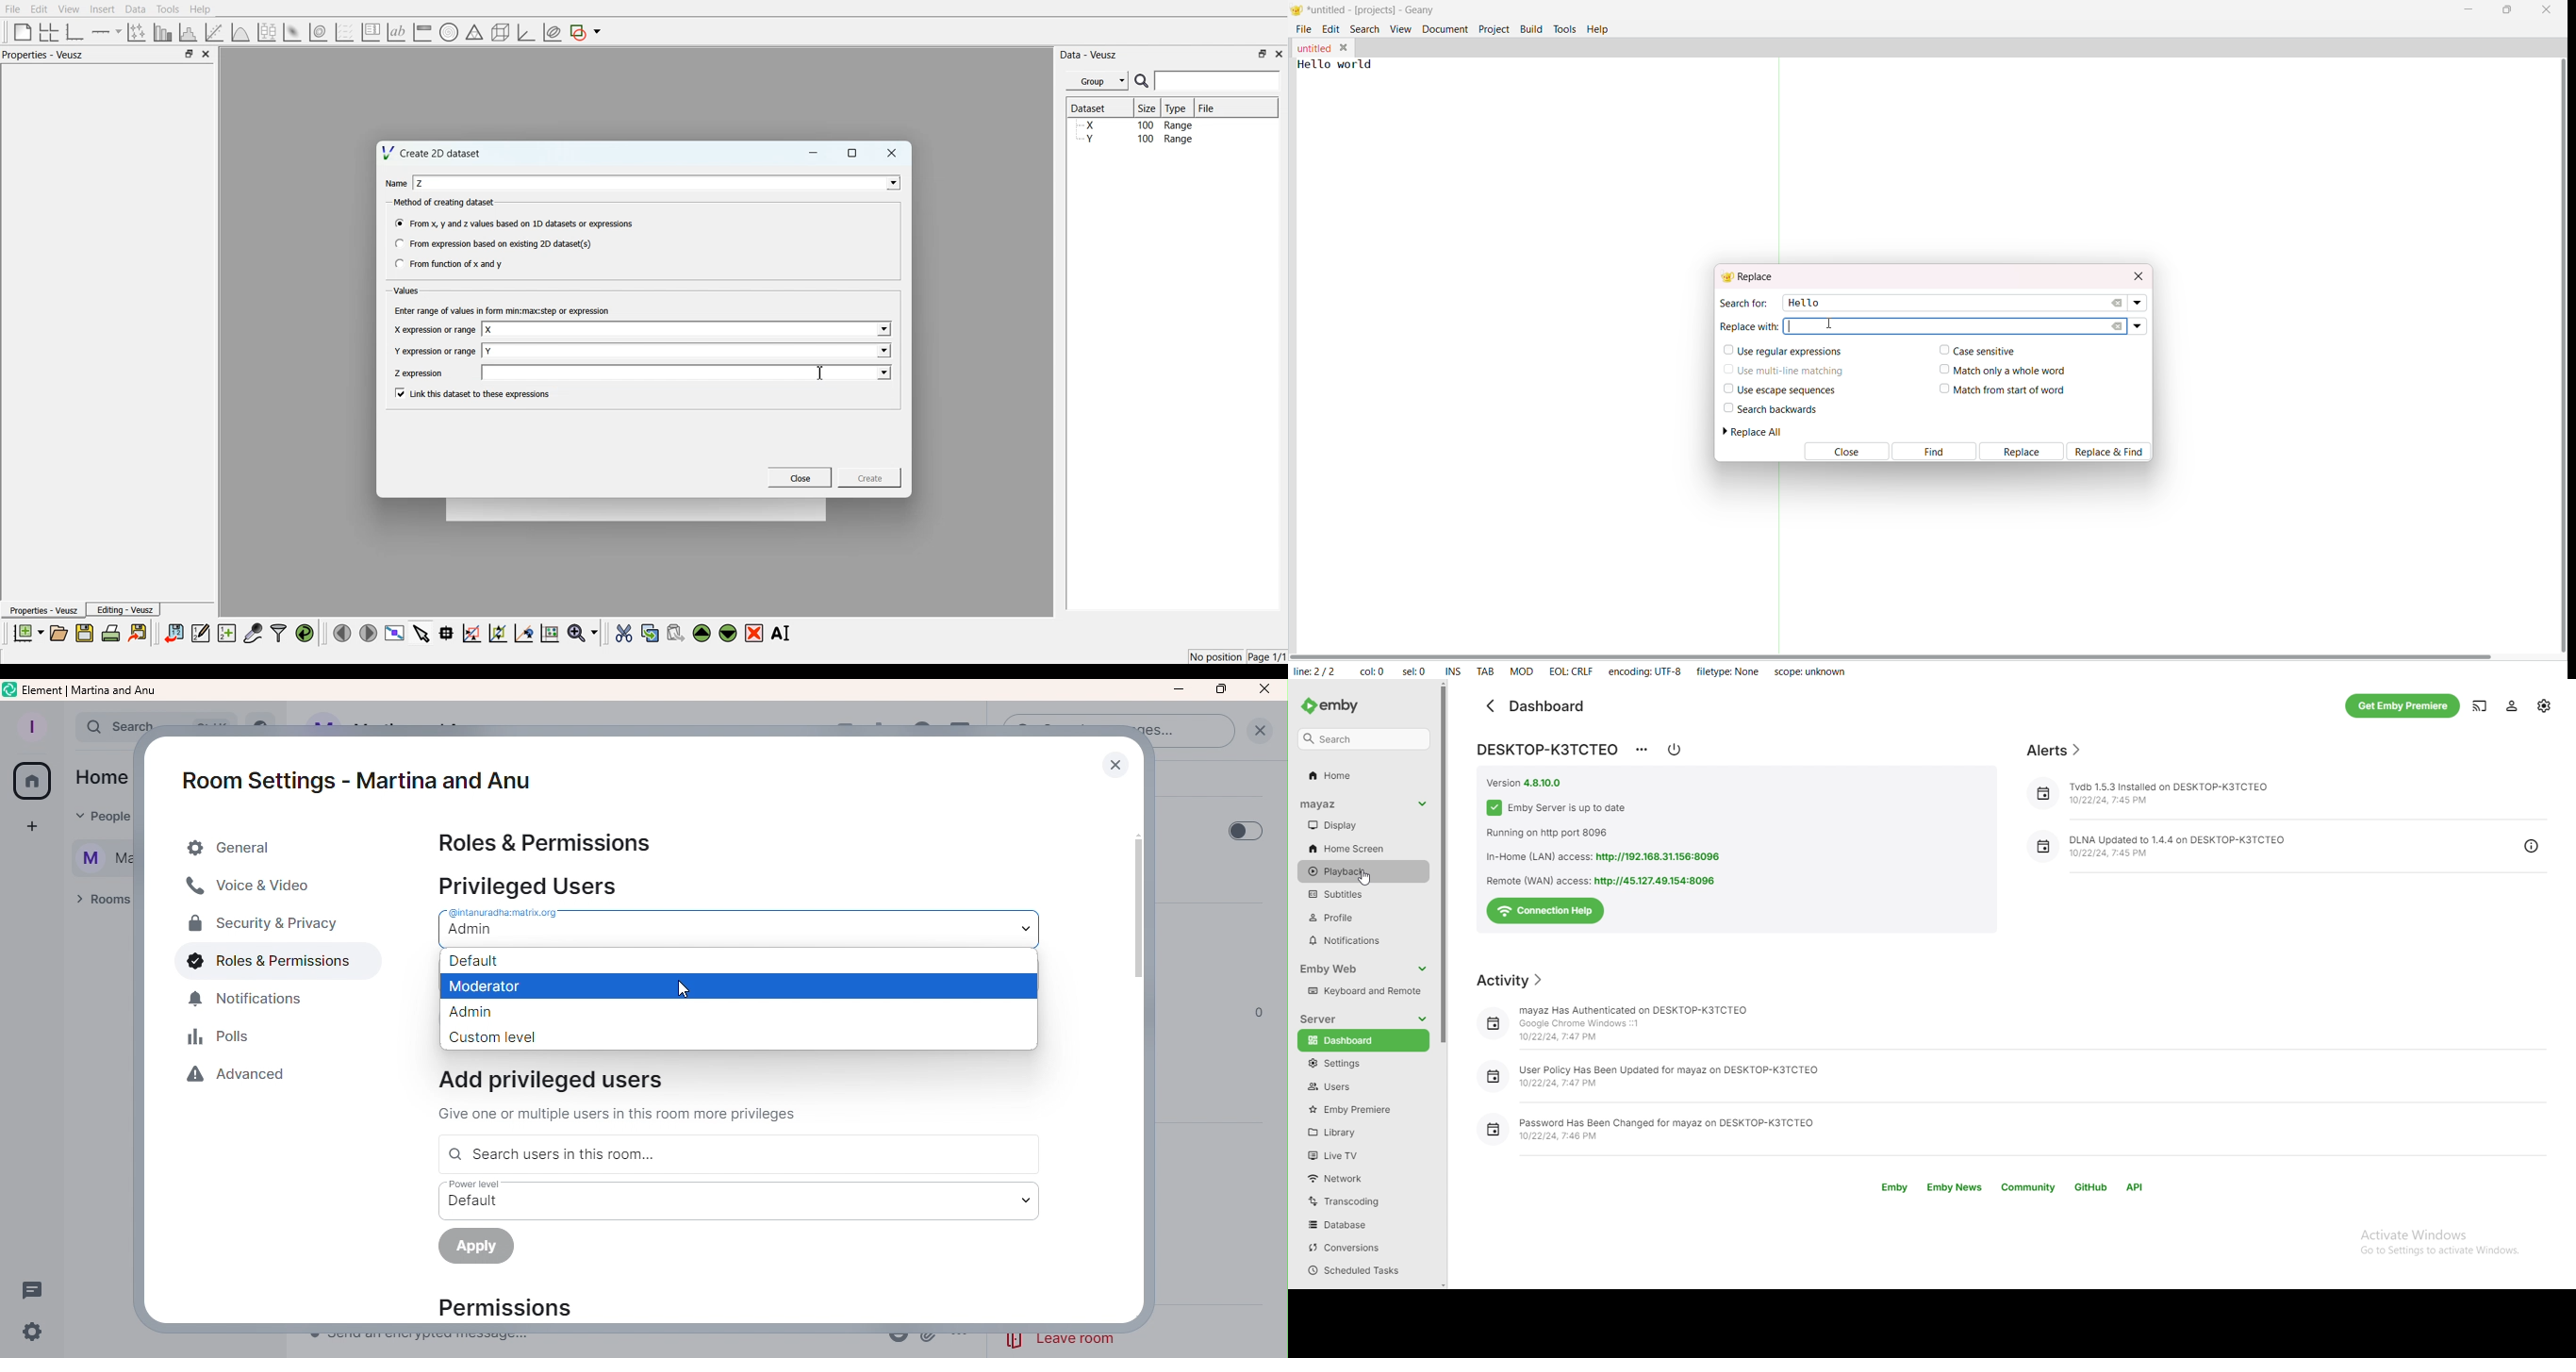 This screenshot has height=1372, width=2576. What do you see at coordinates (253, 888) in the screenshot?
I see `Voice and video` at bounding box center [253, 888].